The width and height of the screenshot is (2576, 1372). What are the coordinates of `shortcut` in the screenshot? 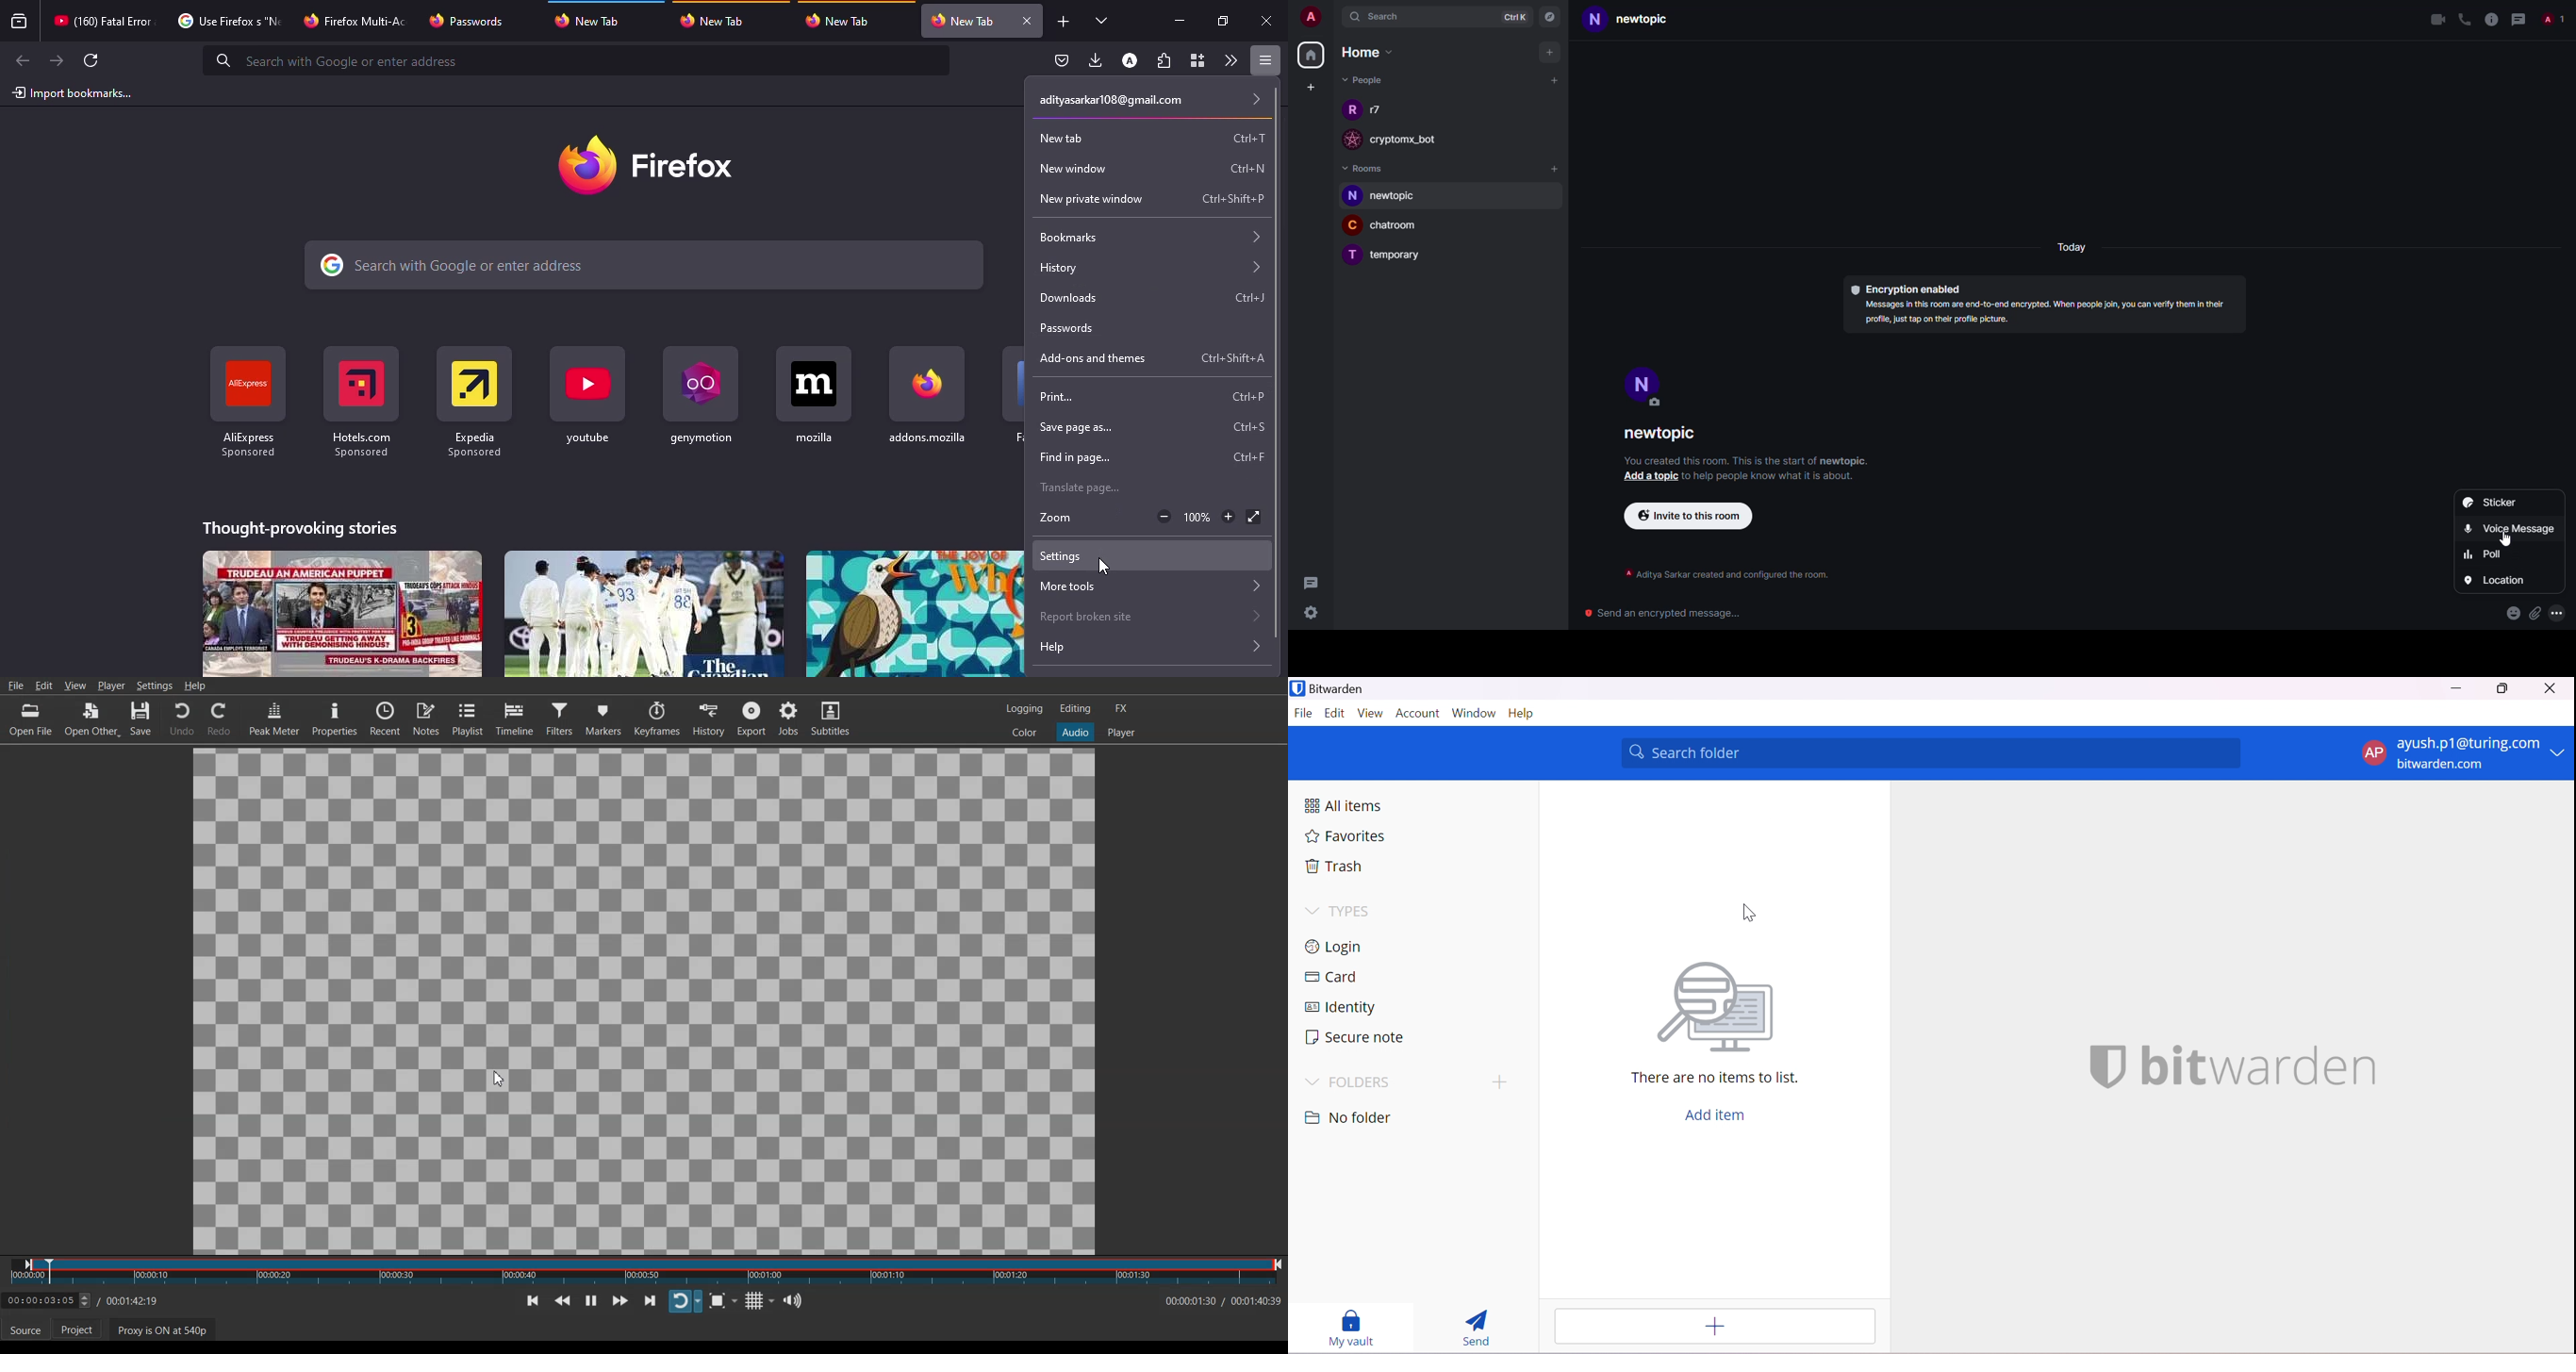 It's located at (247, 403).